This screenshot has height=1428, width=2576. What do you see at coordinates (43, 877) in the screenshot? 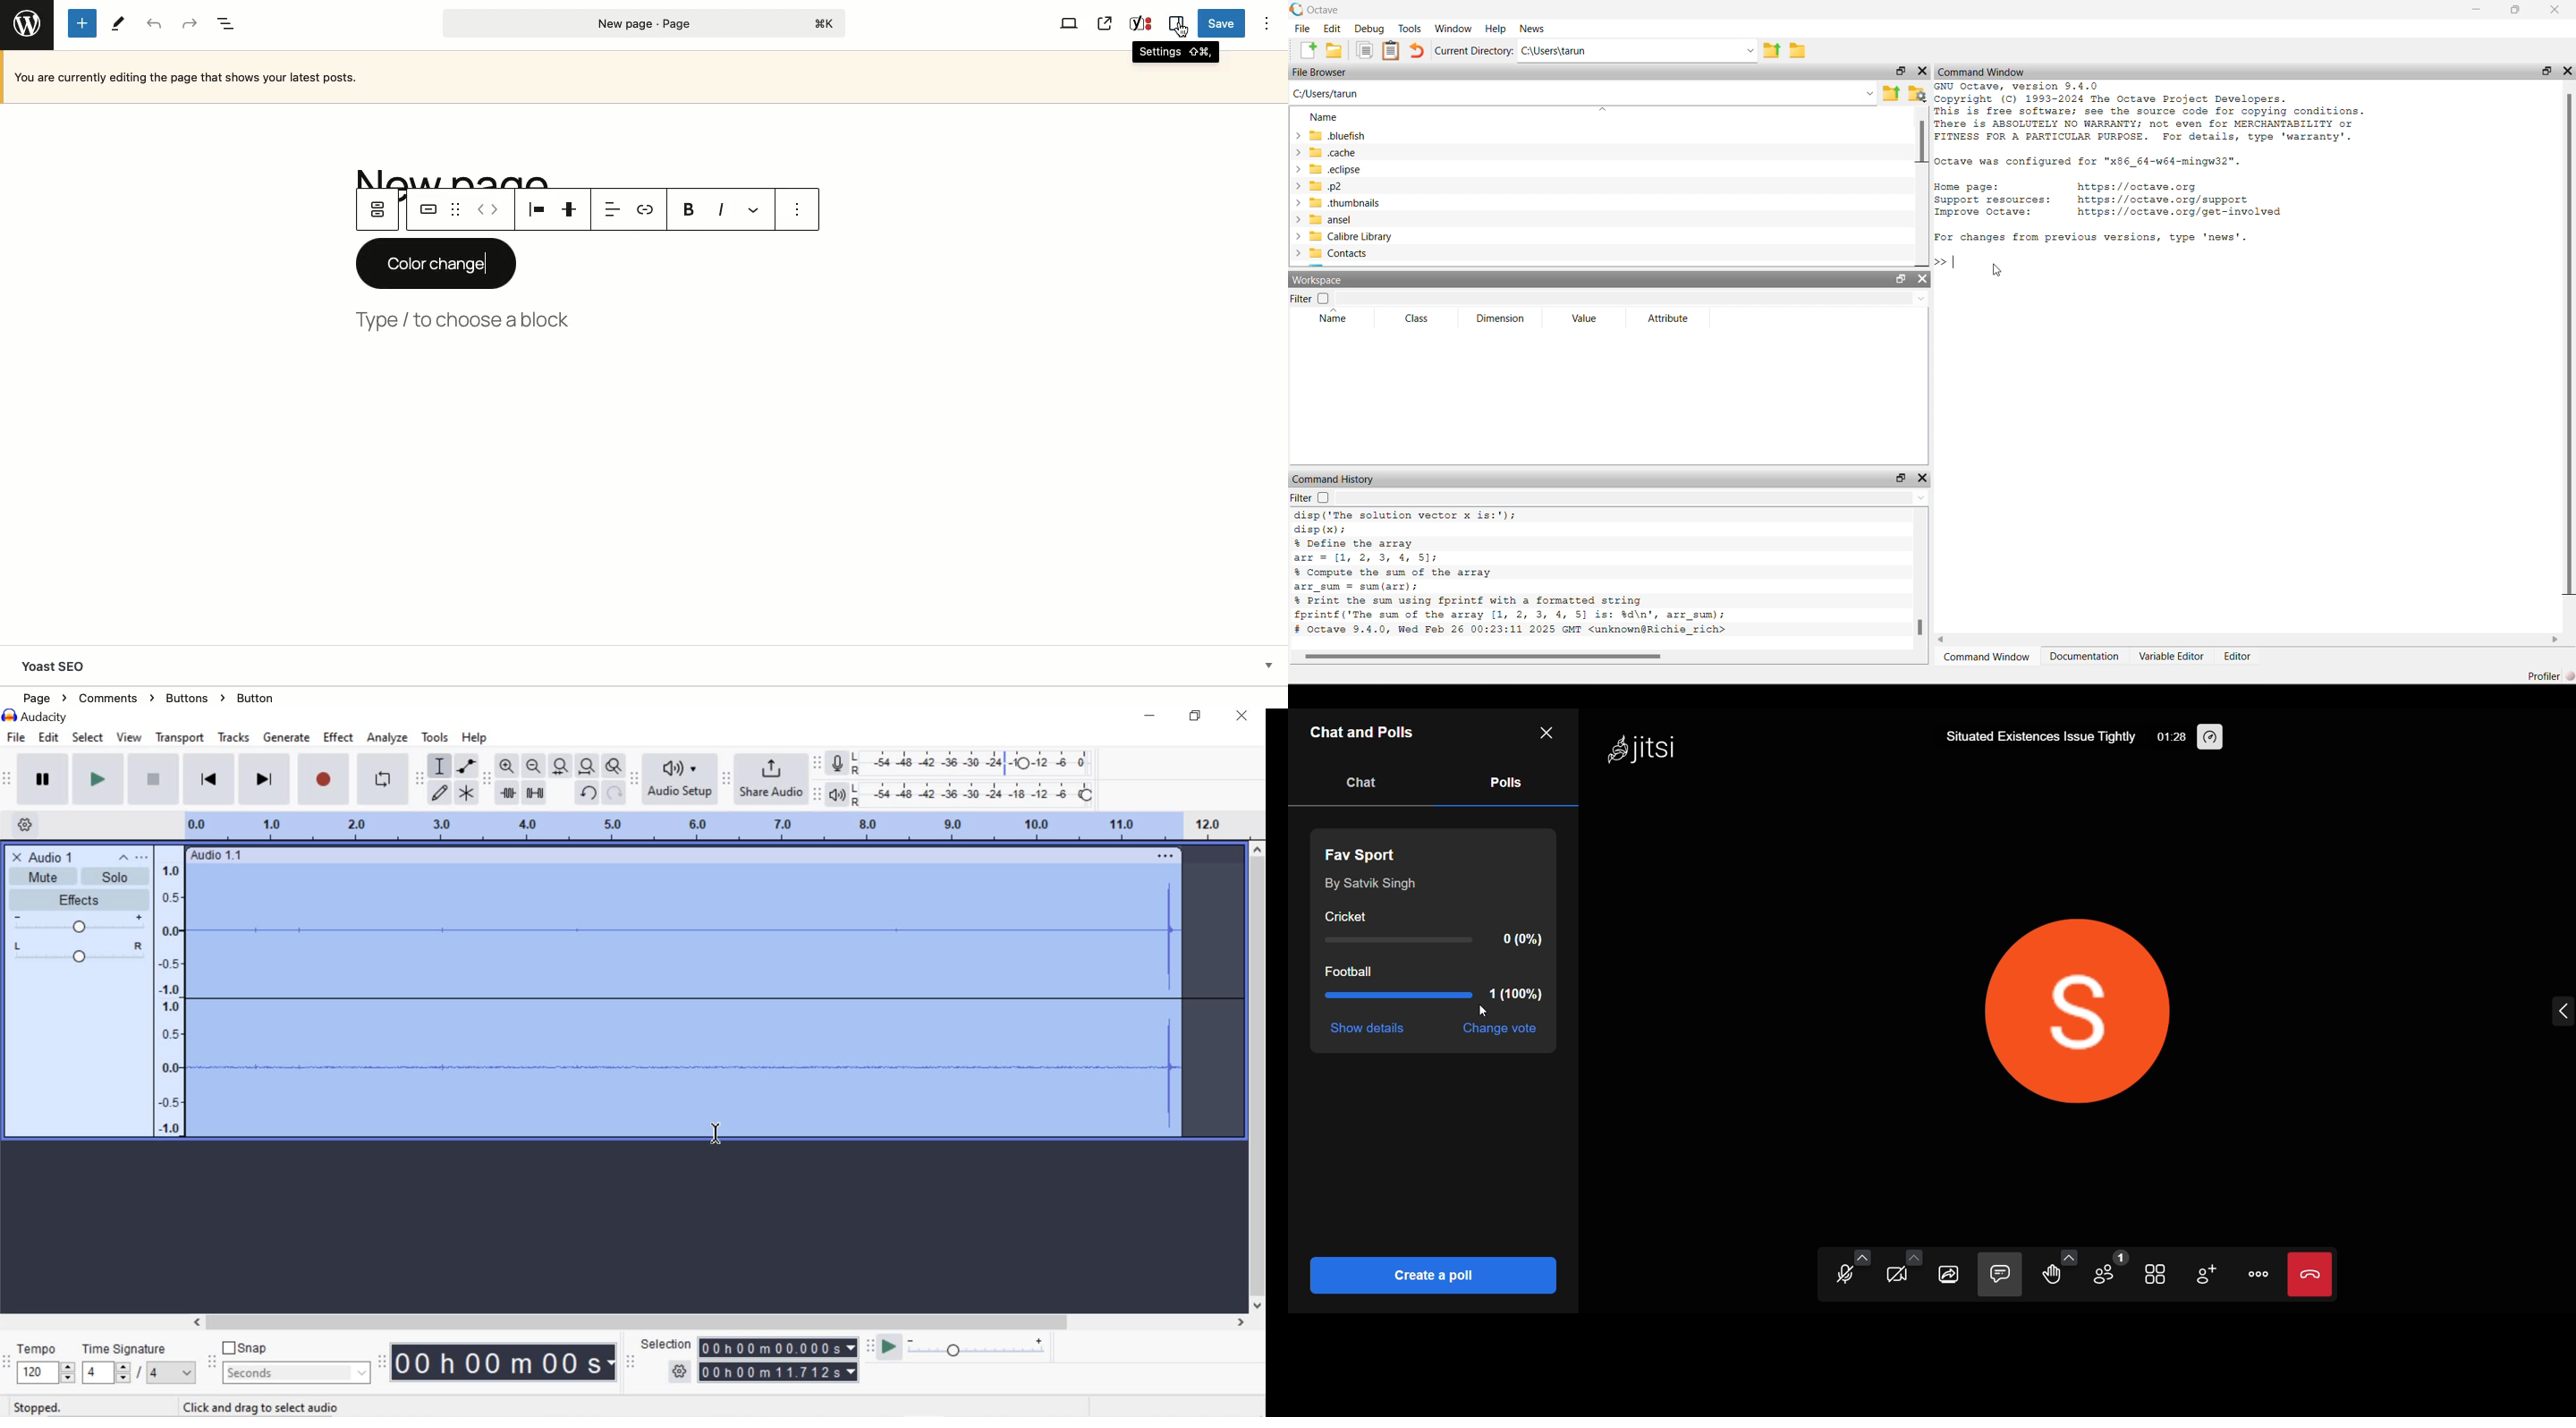
I see `mute` at bounding box center [43, 877].